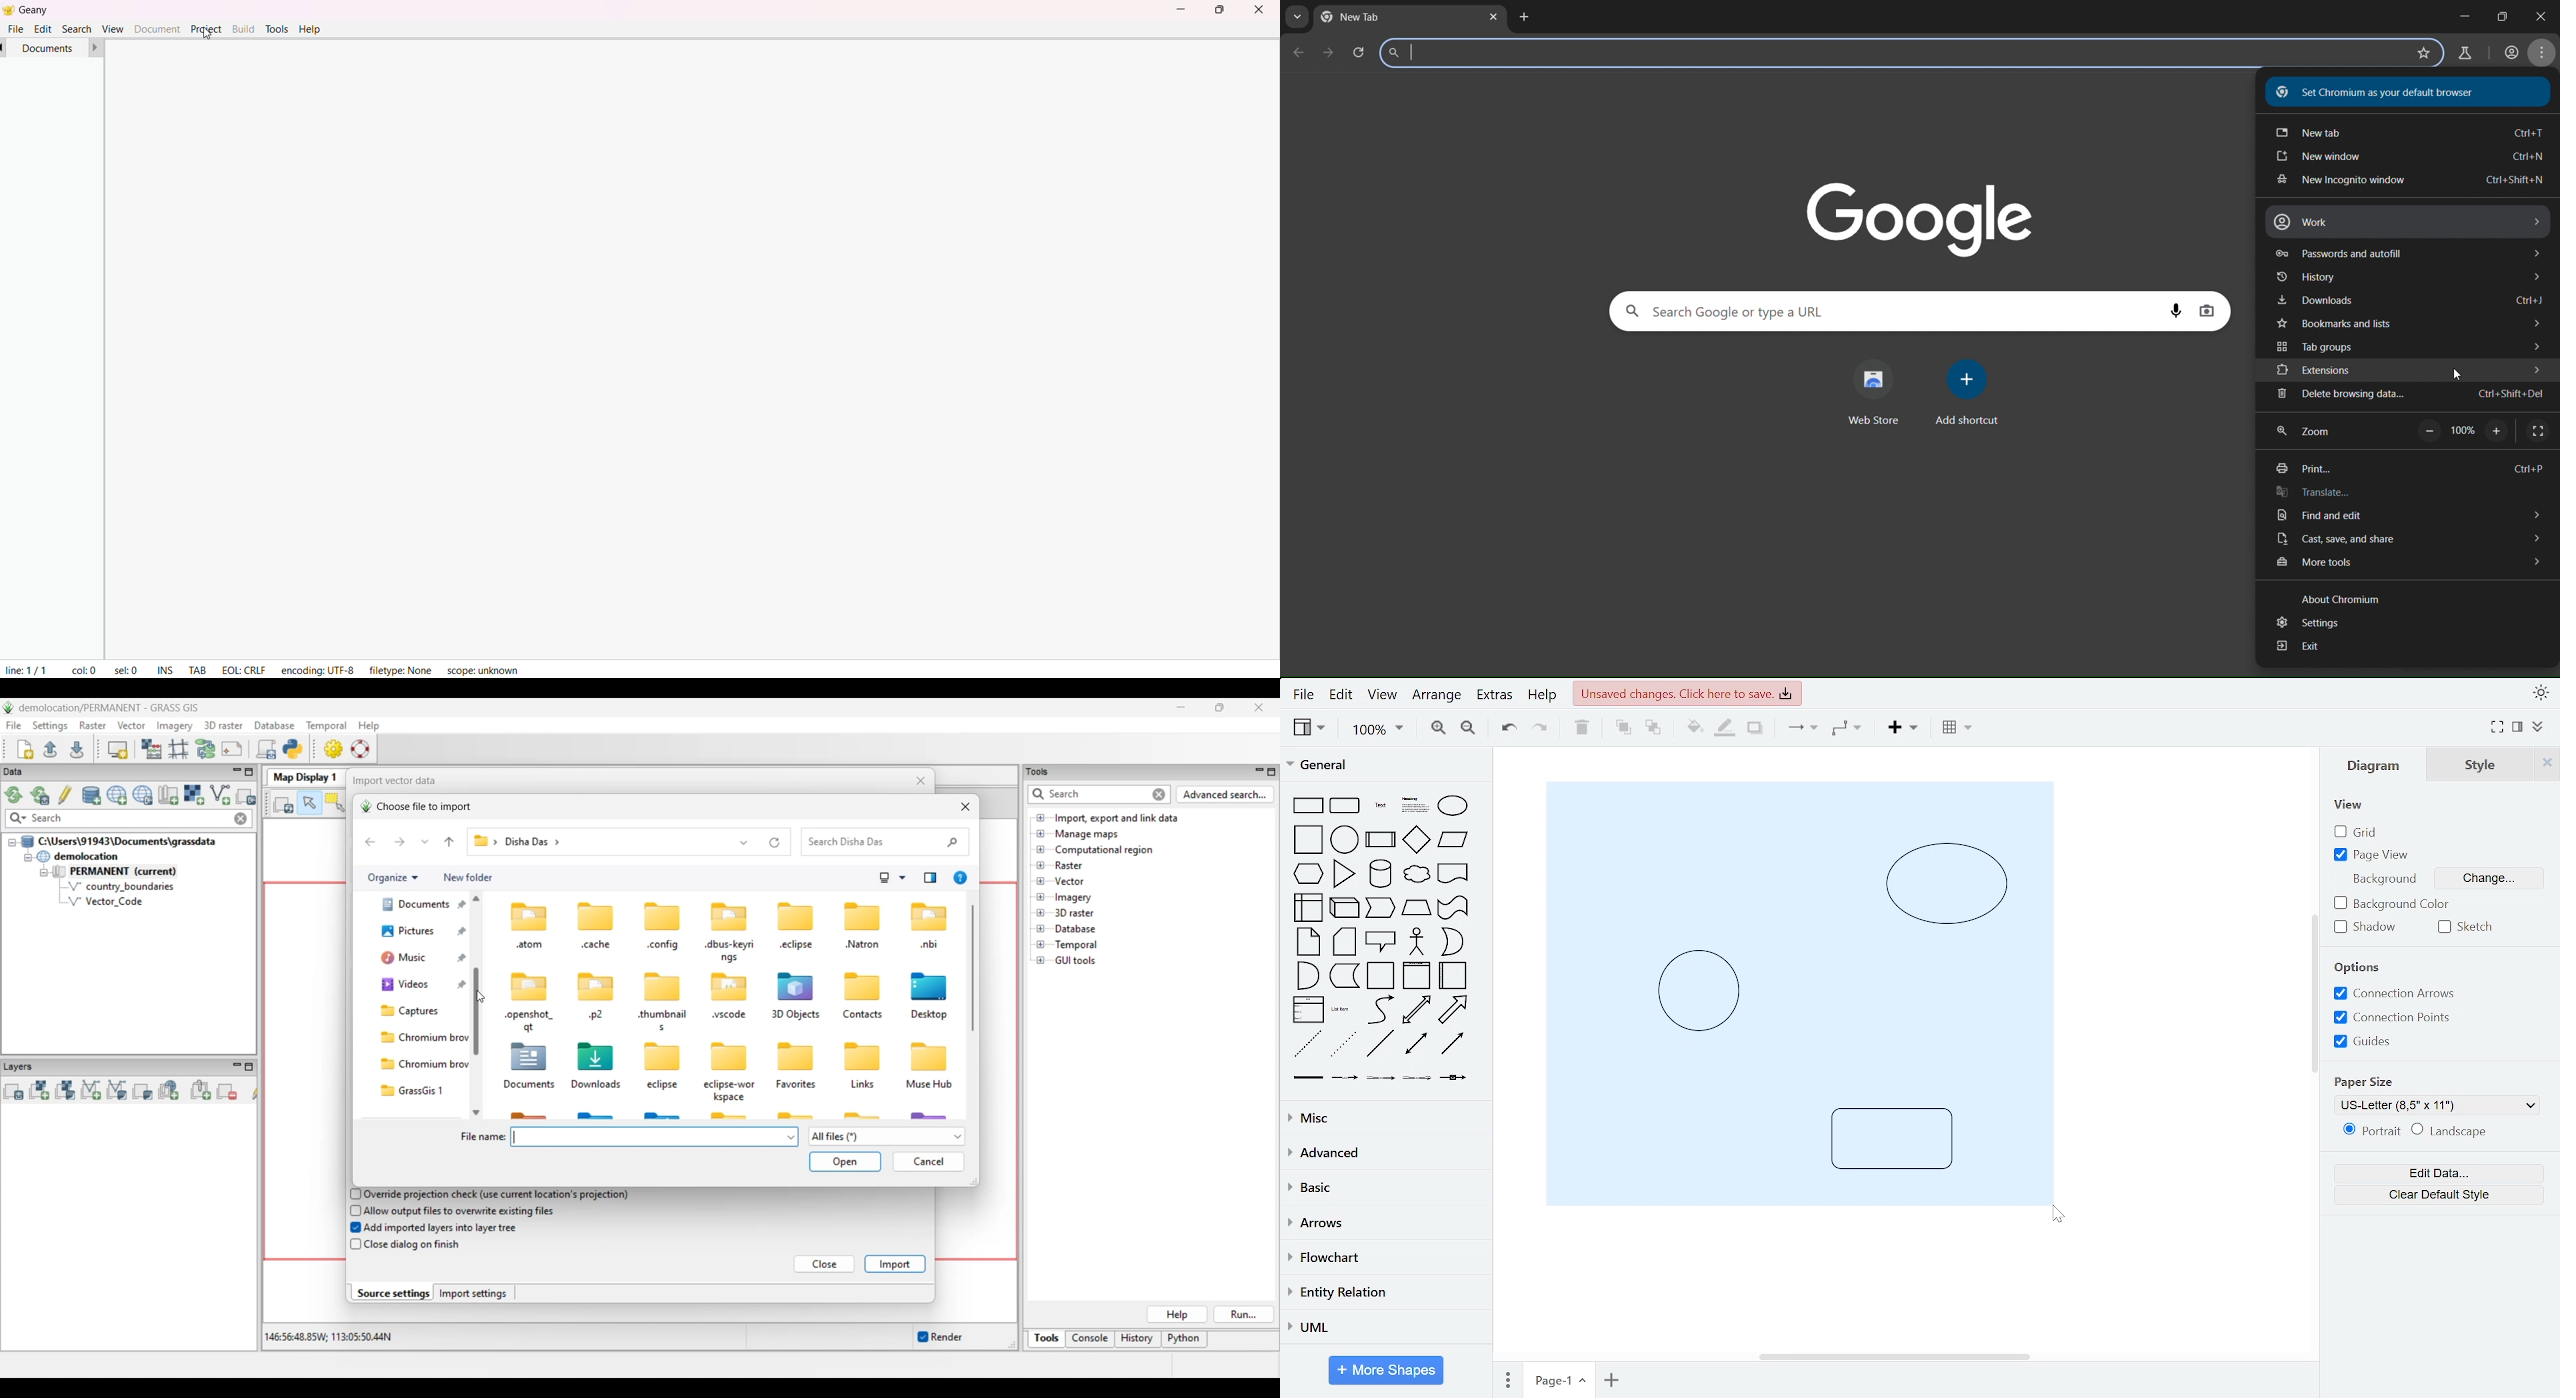  I want to click on cube, so click(1346, 907).